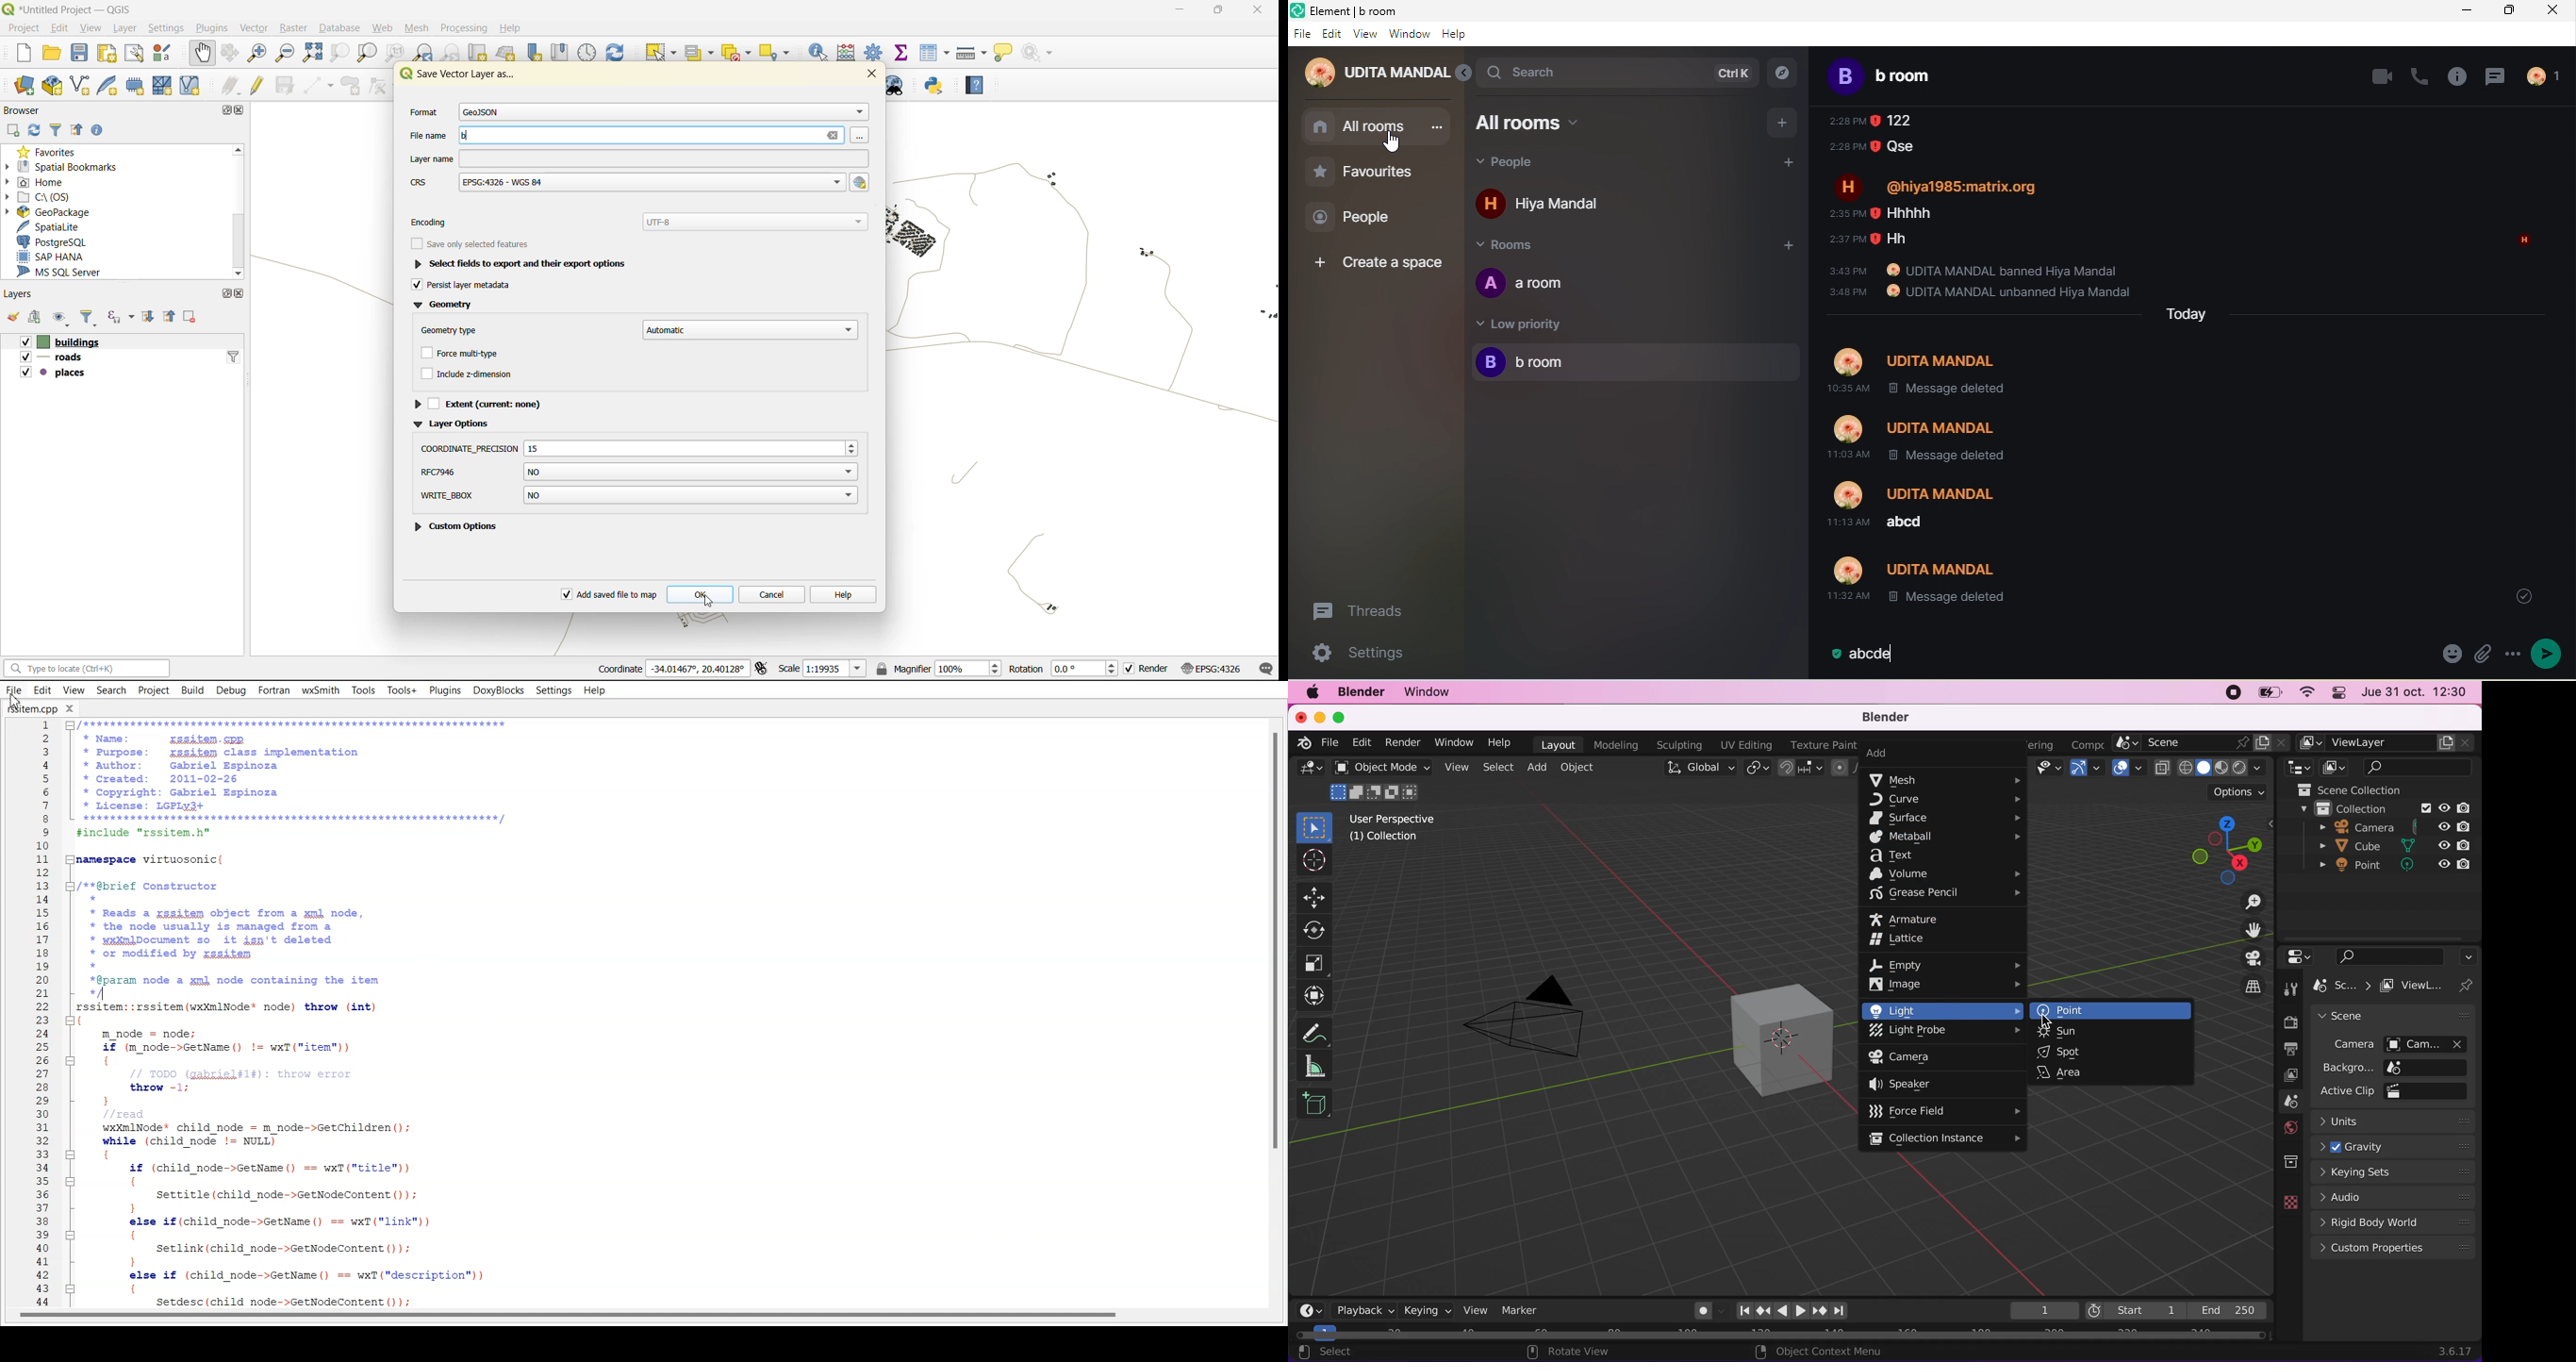  I want to click on hiya mandal, so click(1549, 203).